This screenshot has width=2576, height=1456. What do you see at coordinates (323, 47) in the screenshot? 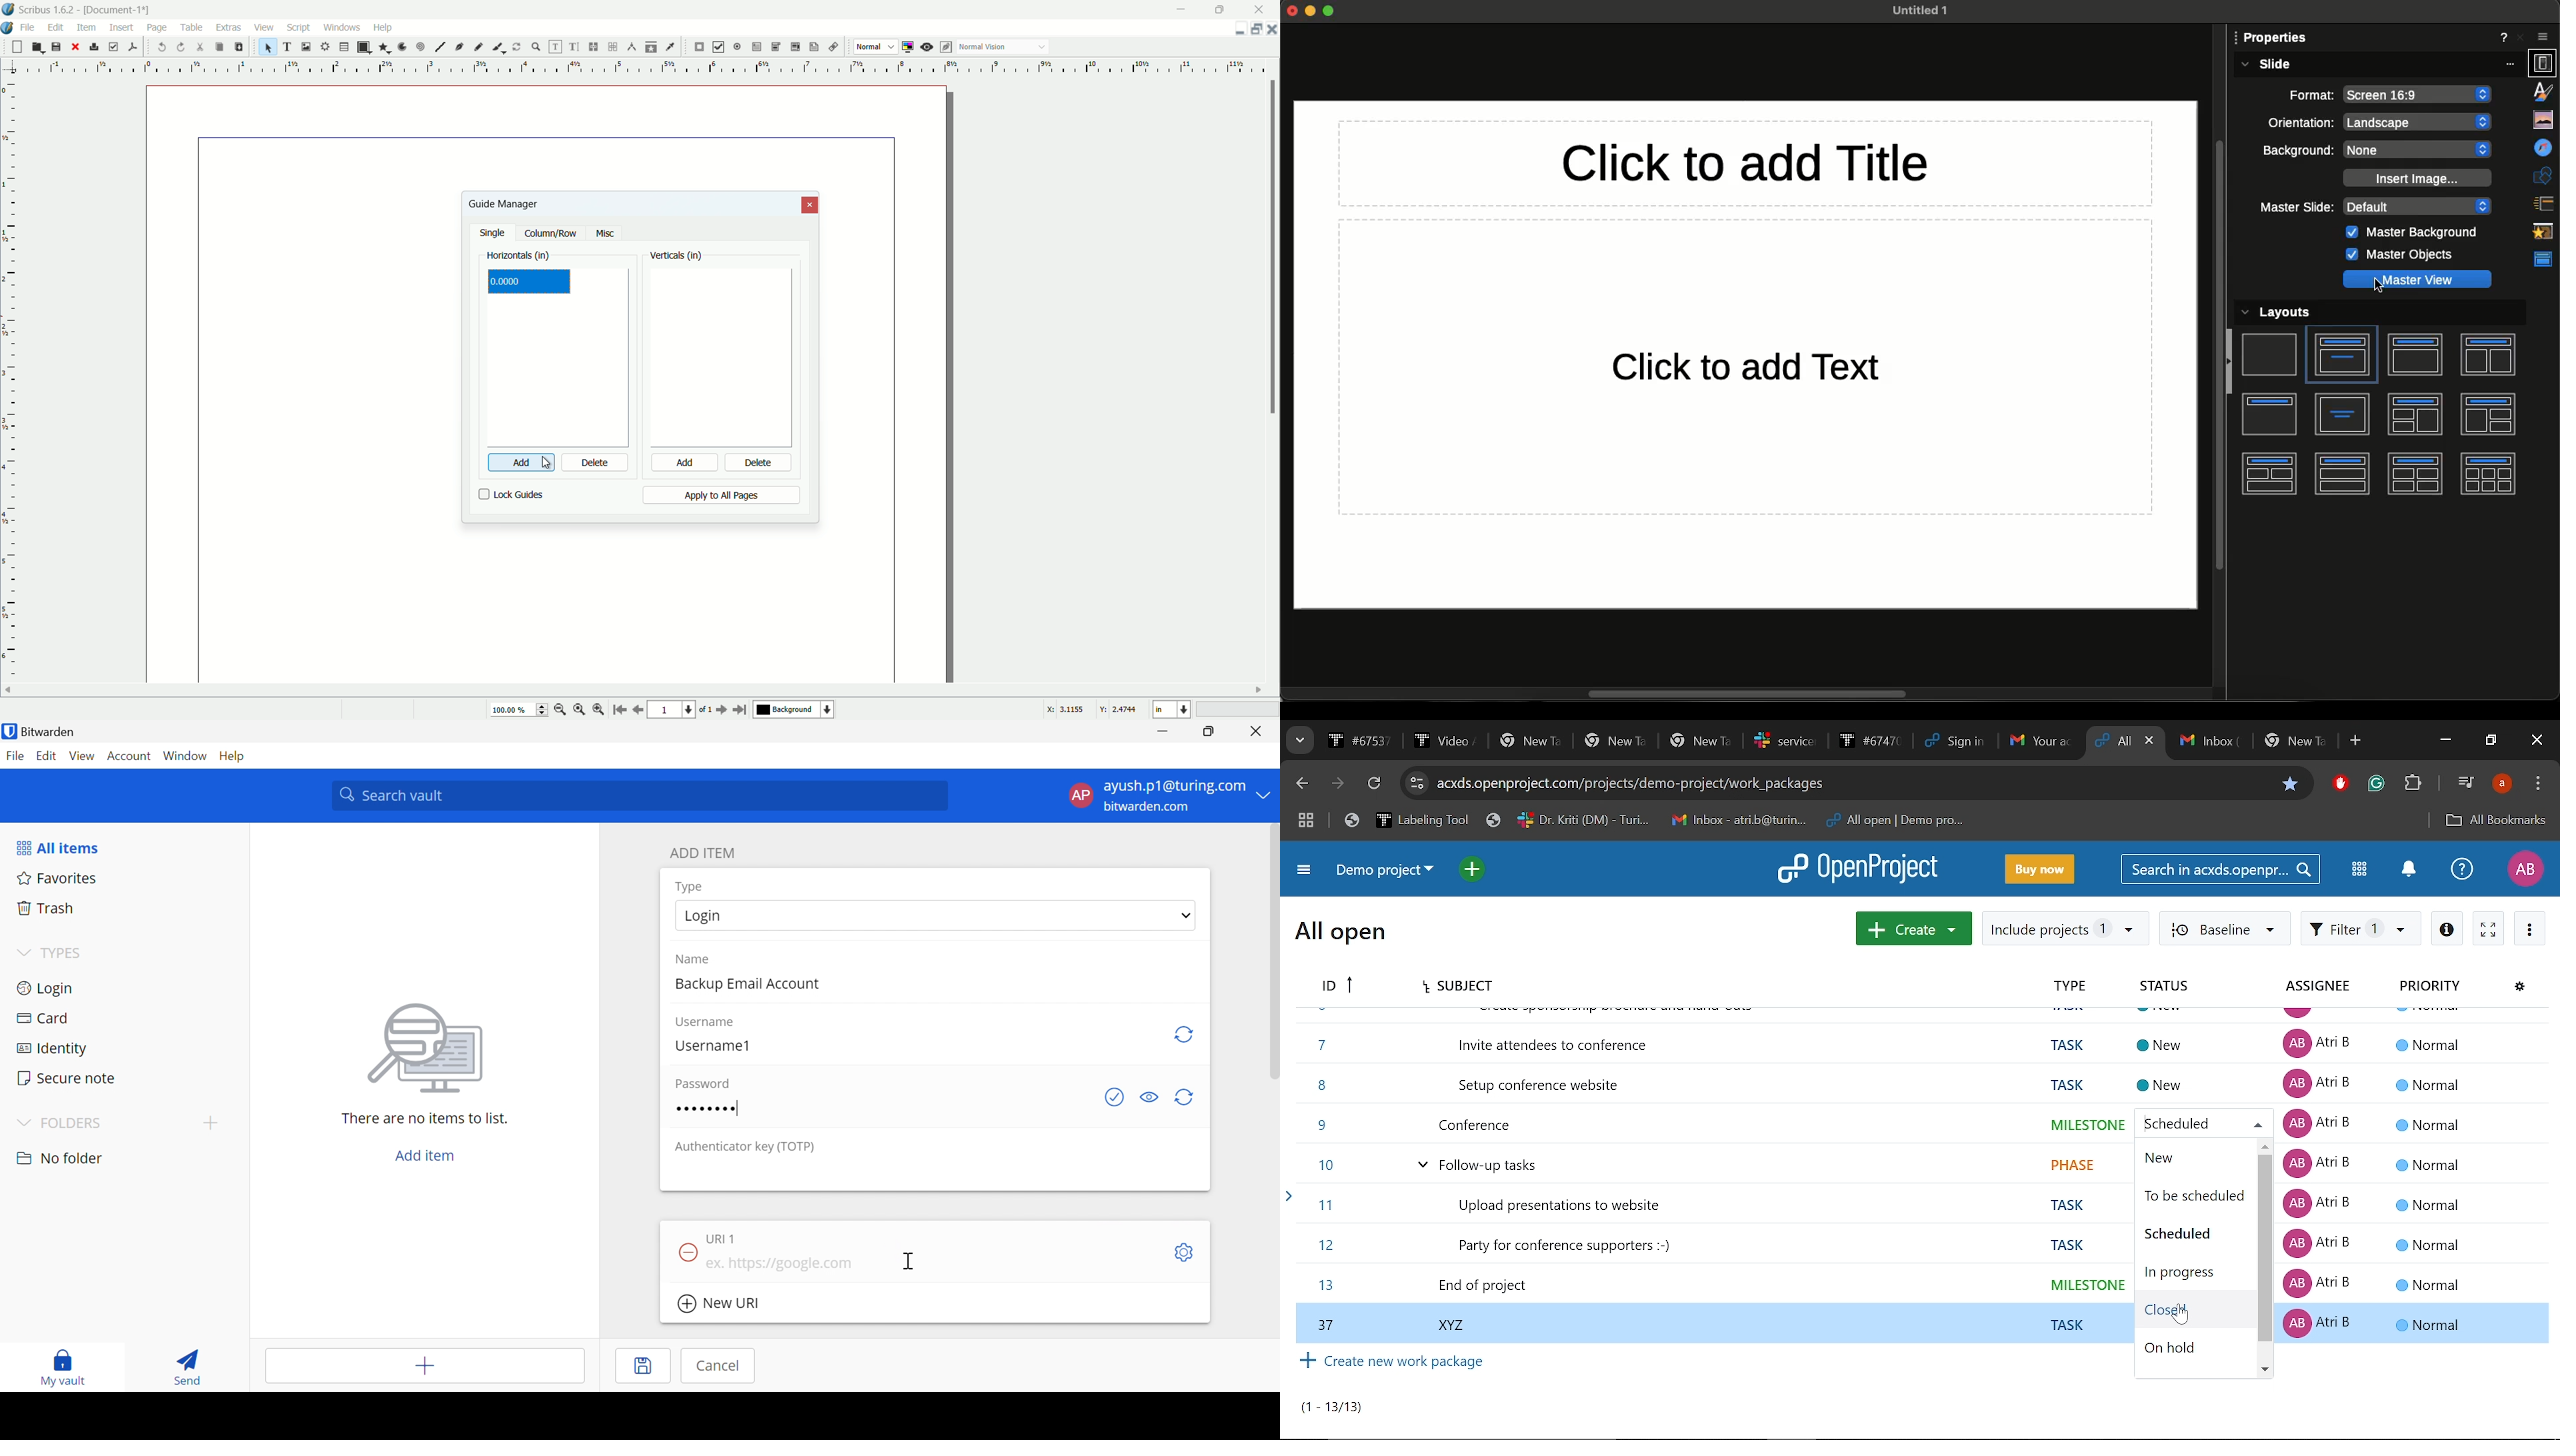
I see `render frame` at bounding box center [323, 47].